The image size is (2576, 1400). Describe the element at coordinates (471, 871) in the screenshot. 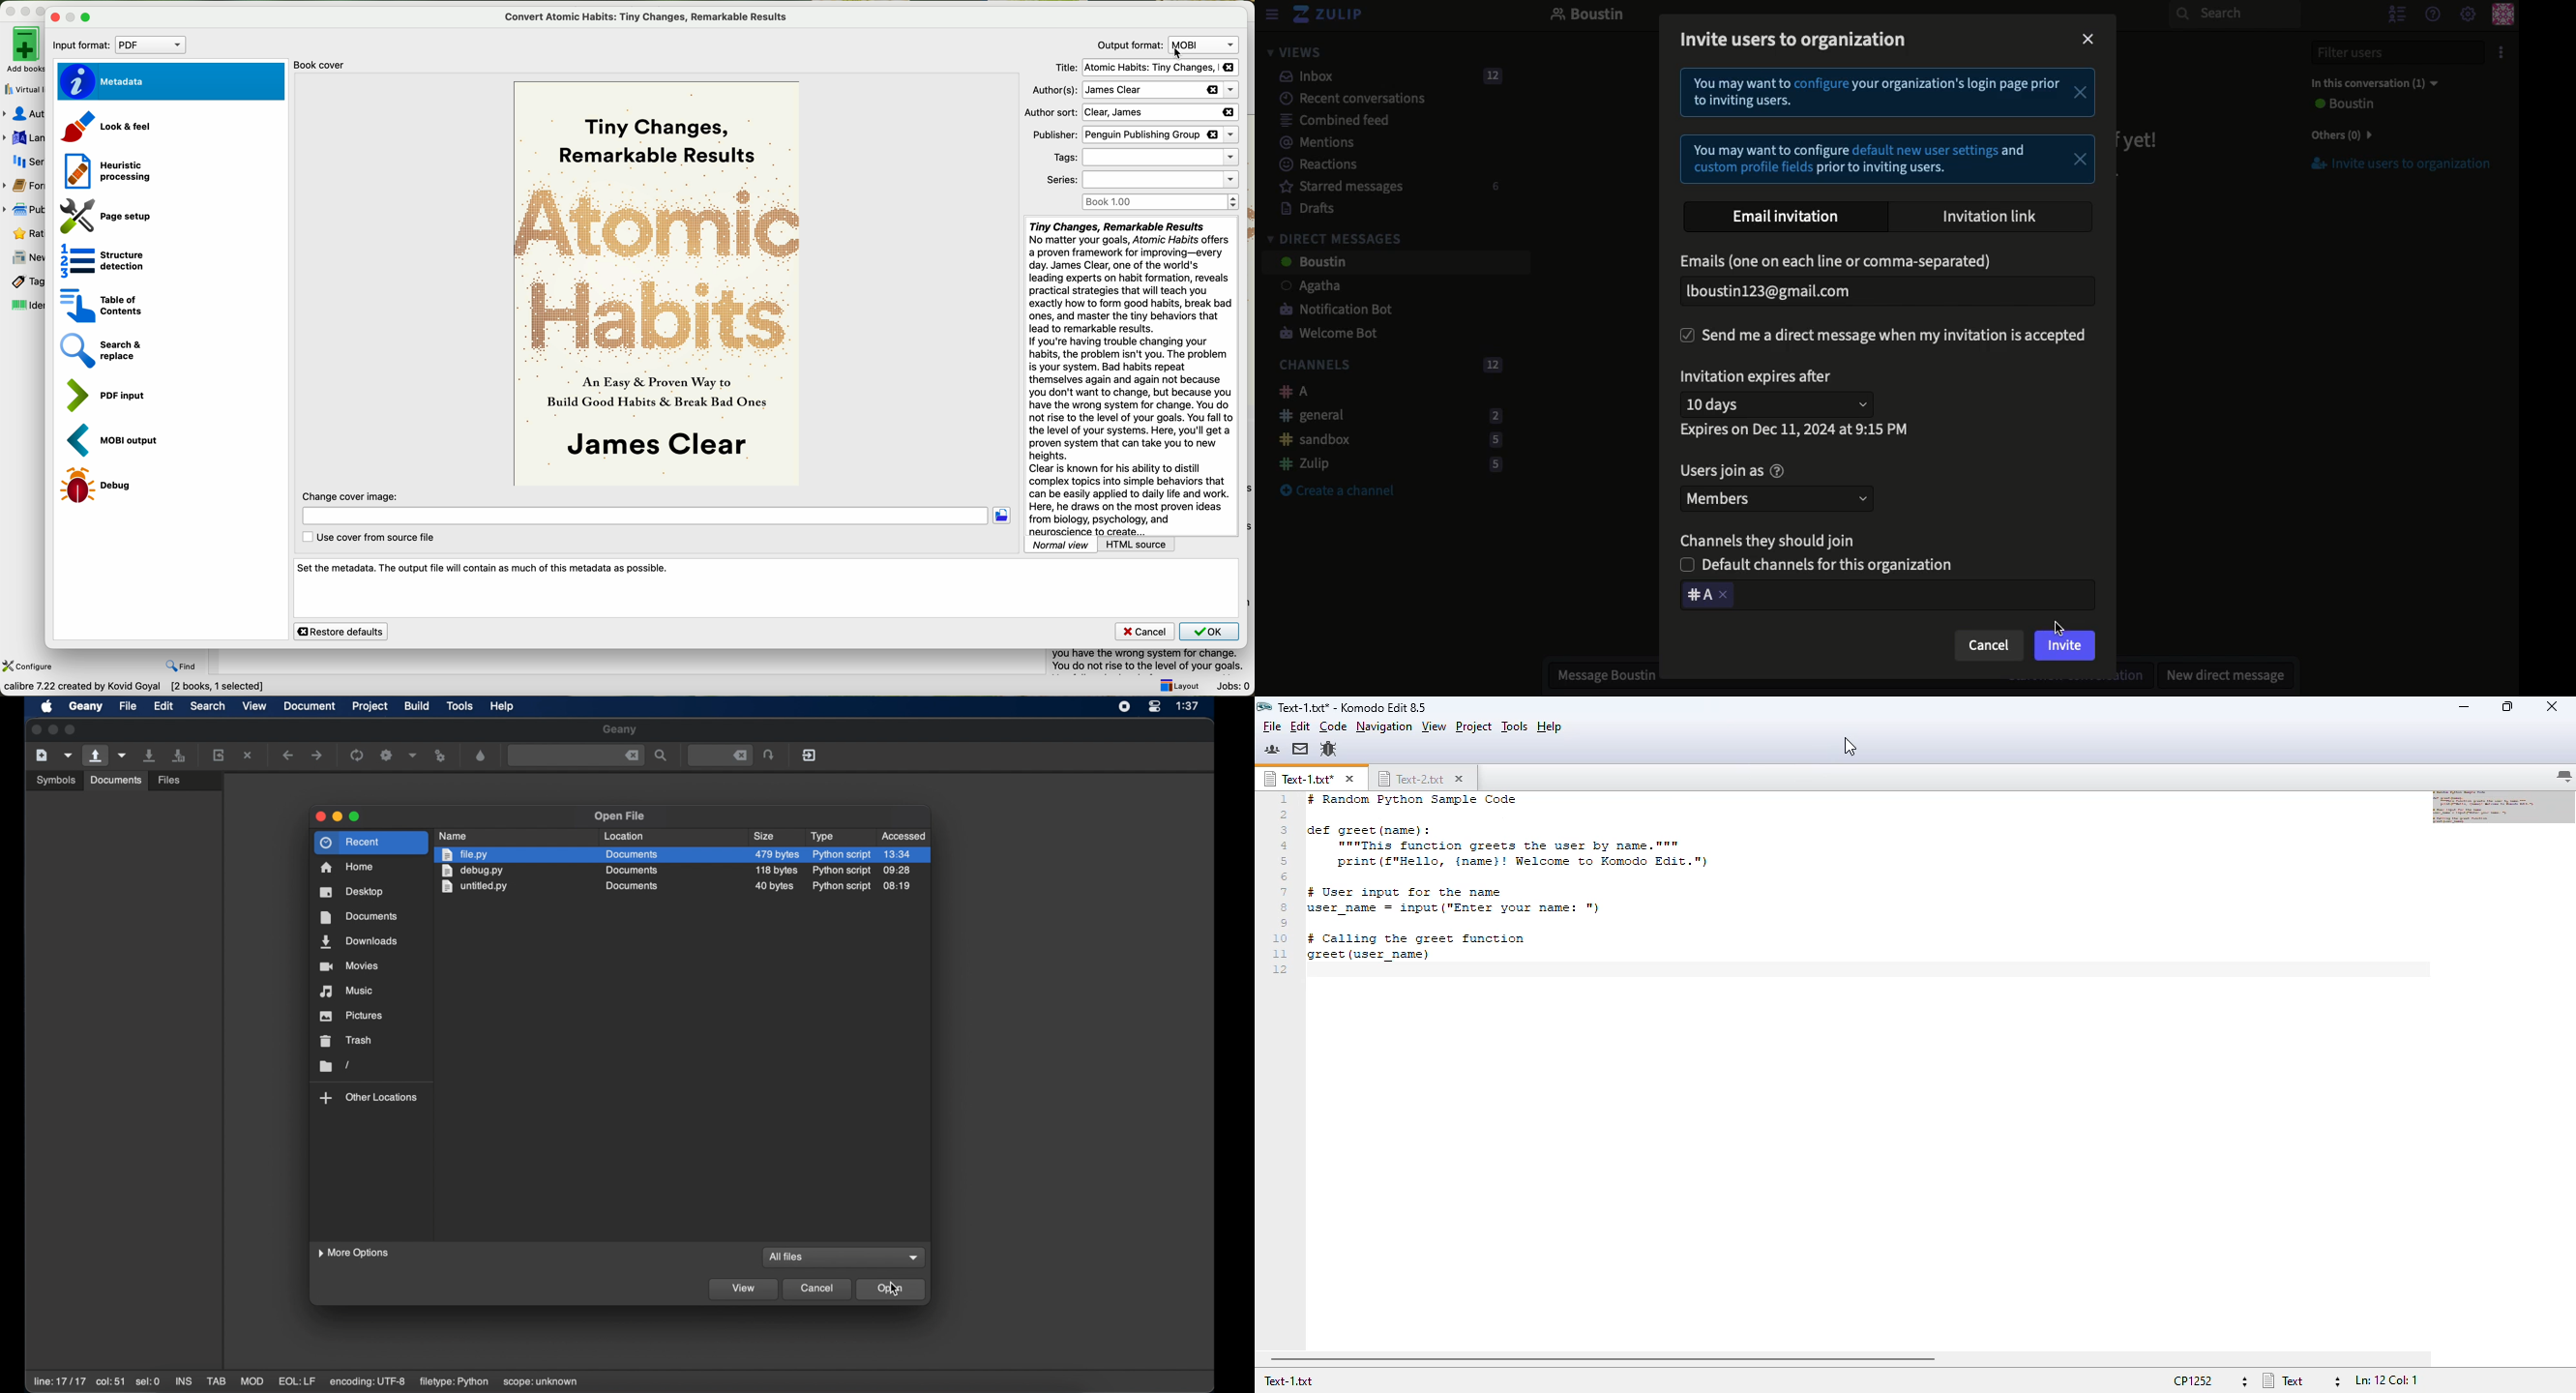

I see `debug.py` at that location.